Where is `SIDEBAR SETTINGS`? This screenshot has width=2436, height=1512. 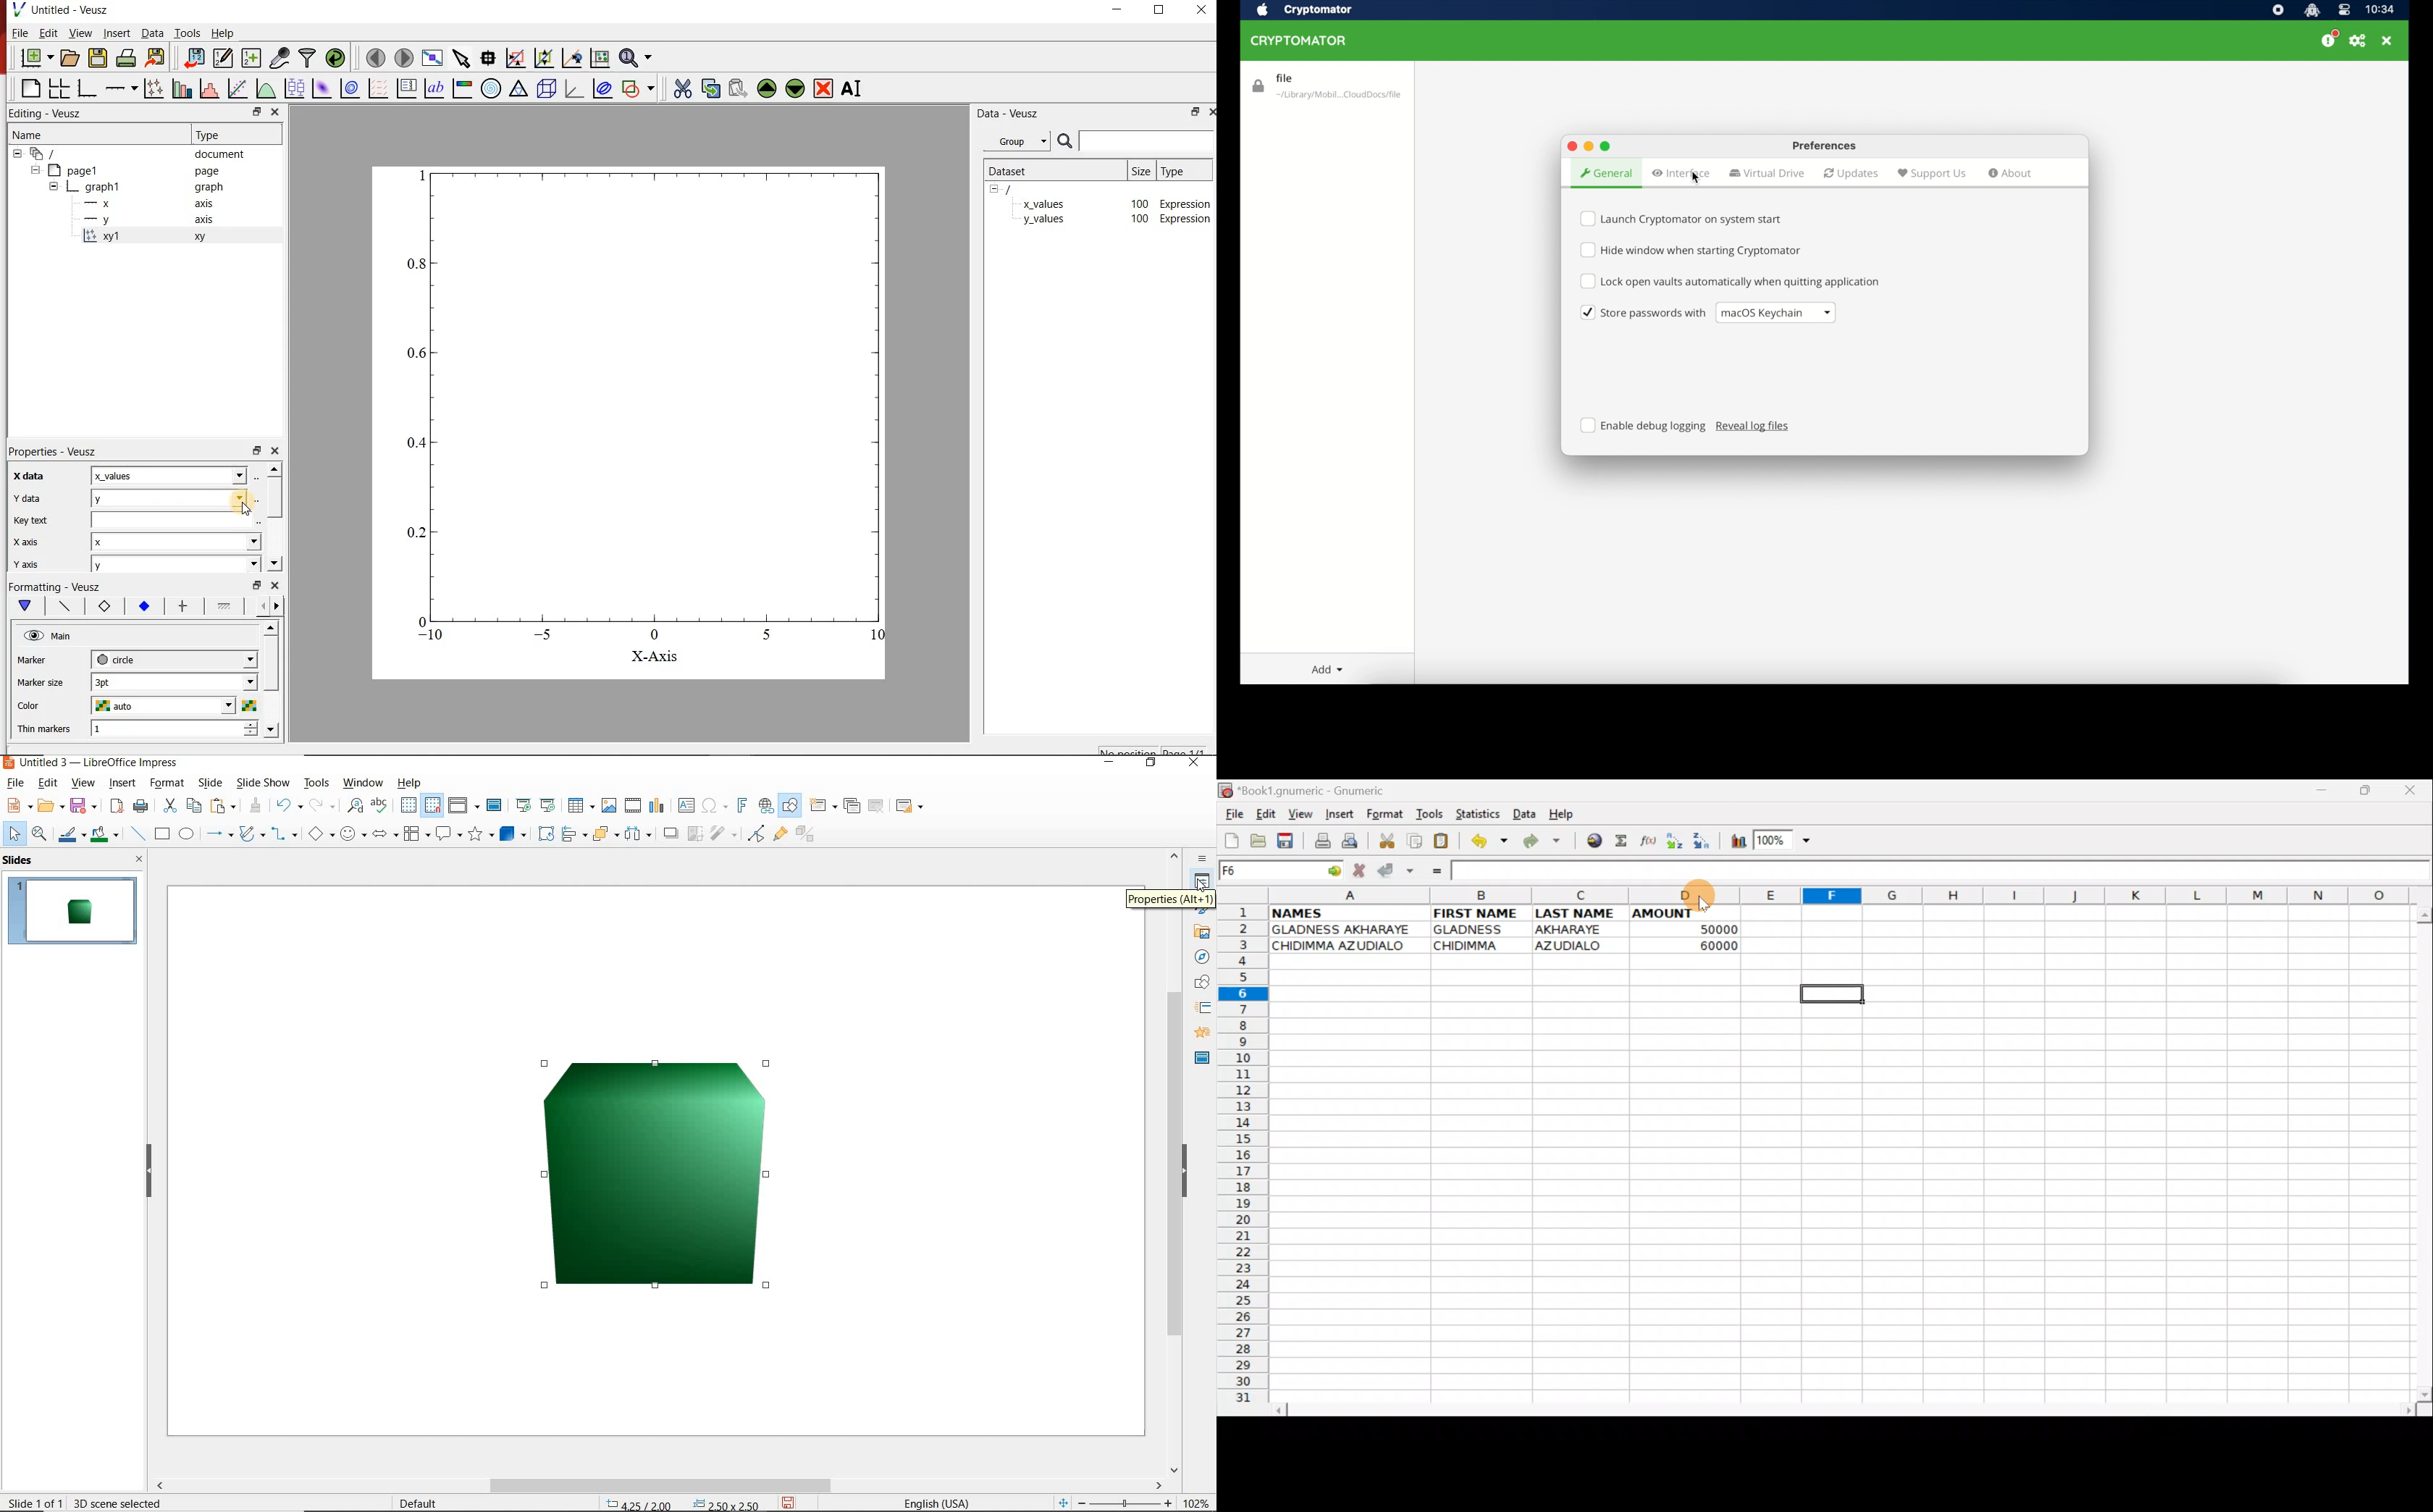 SIDEBAR SETTINGS is located at coordinates (1202, 859).